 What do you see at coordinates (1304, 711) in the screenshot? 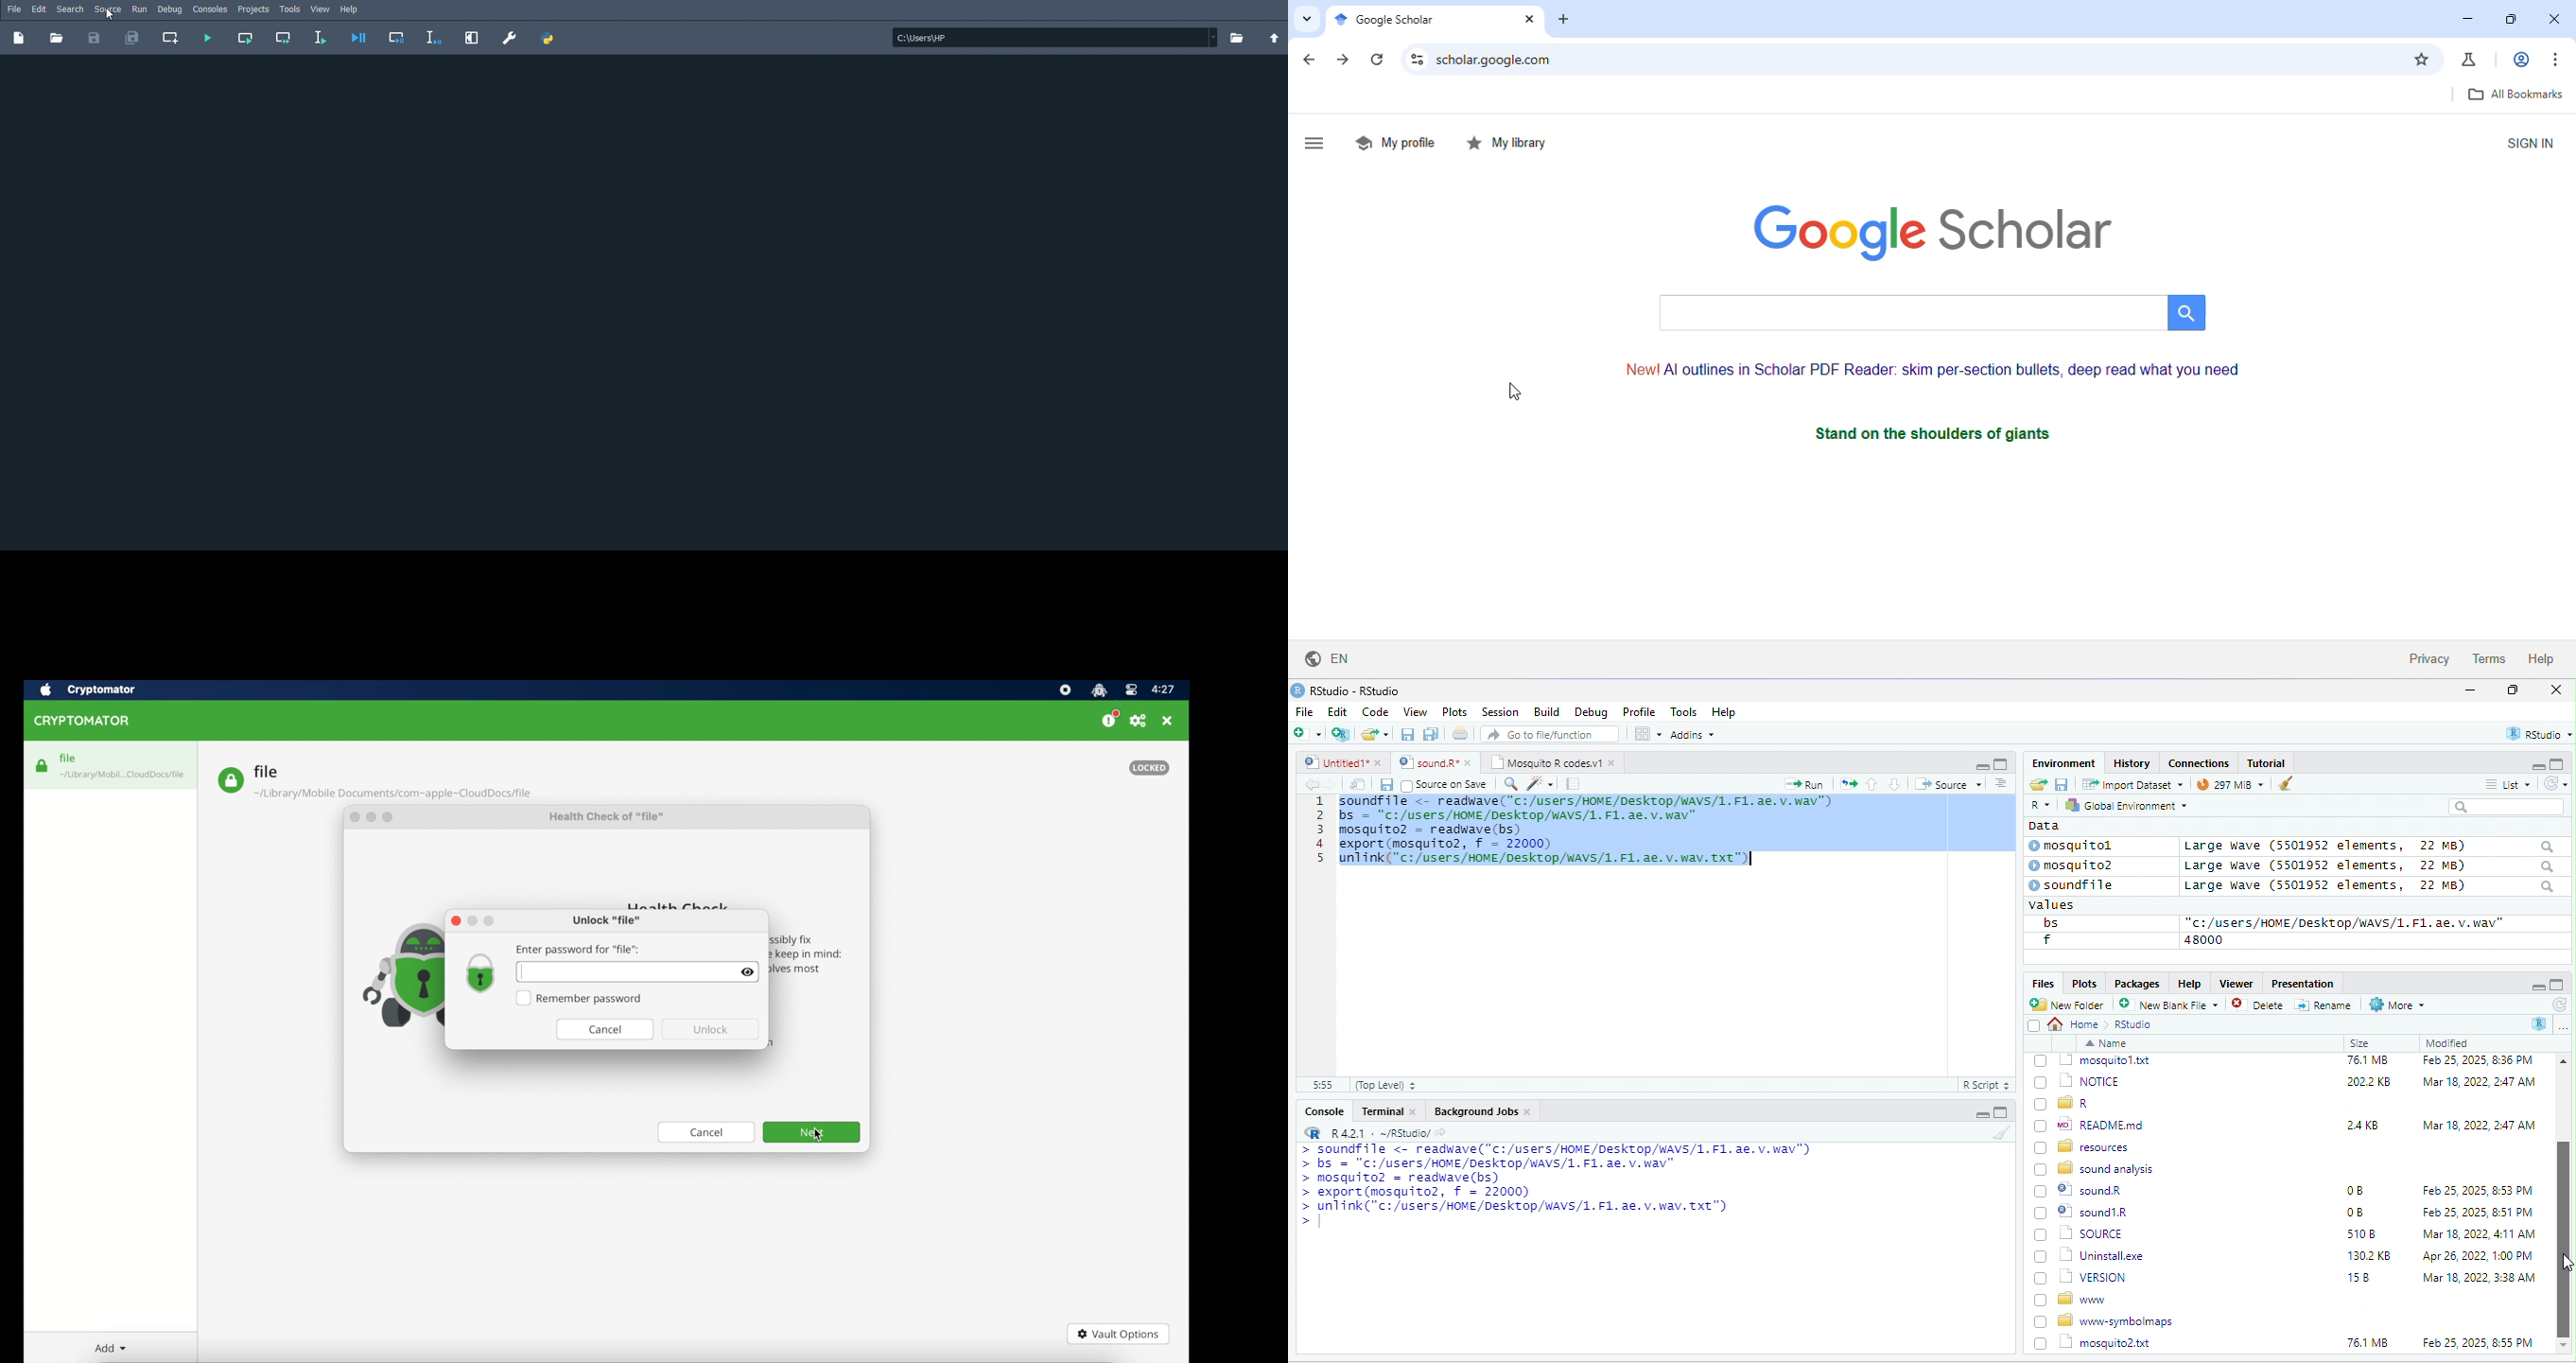
I see `File` at bounding box center [1304, 711].